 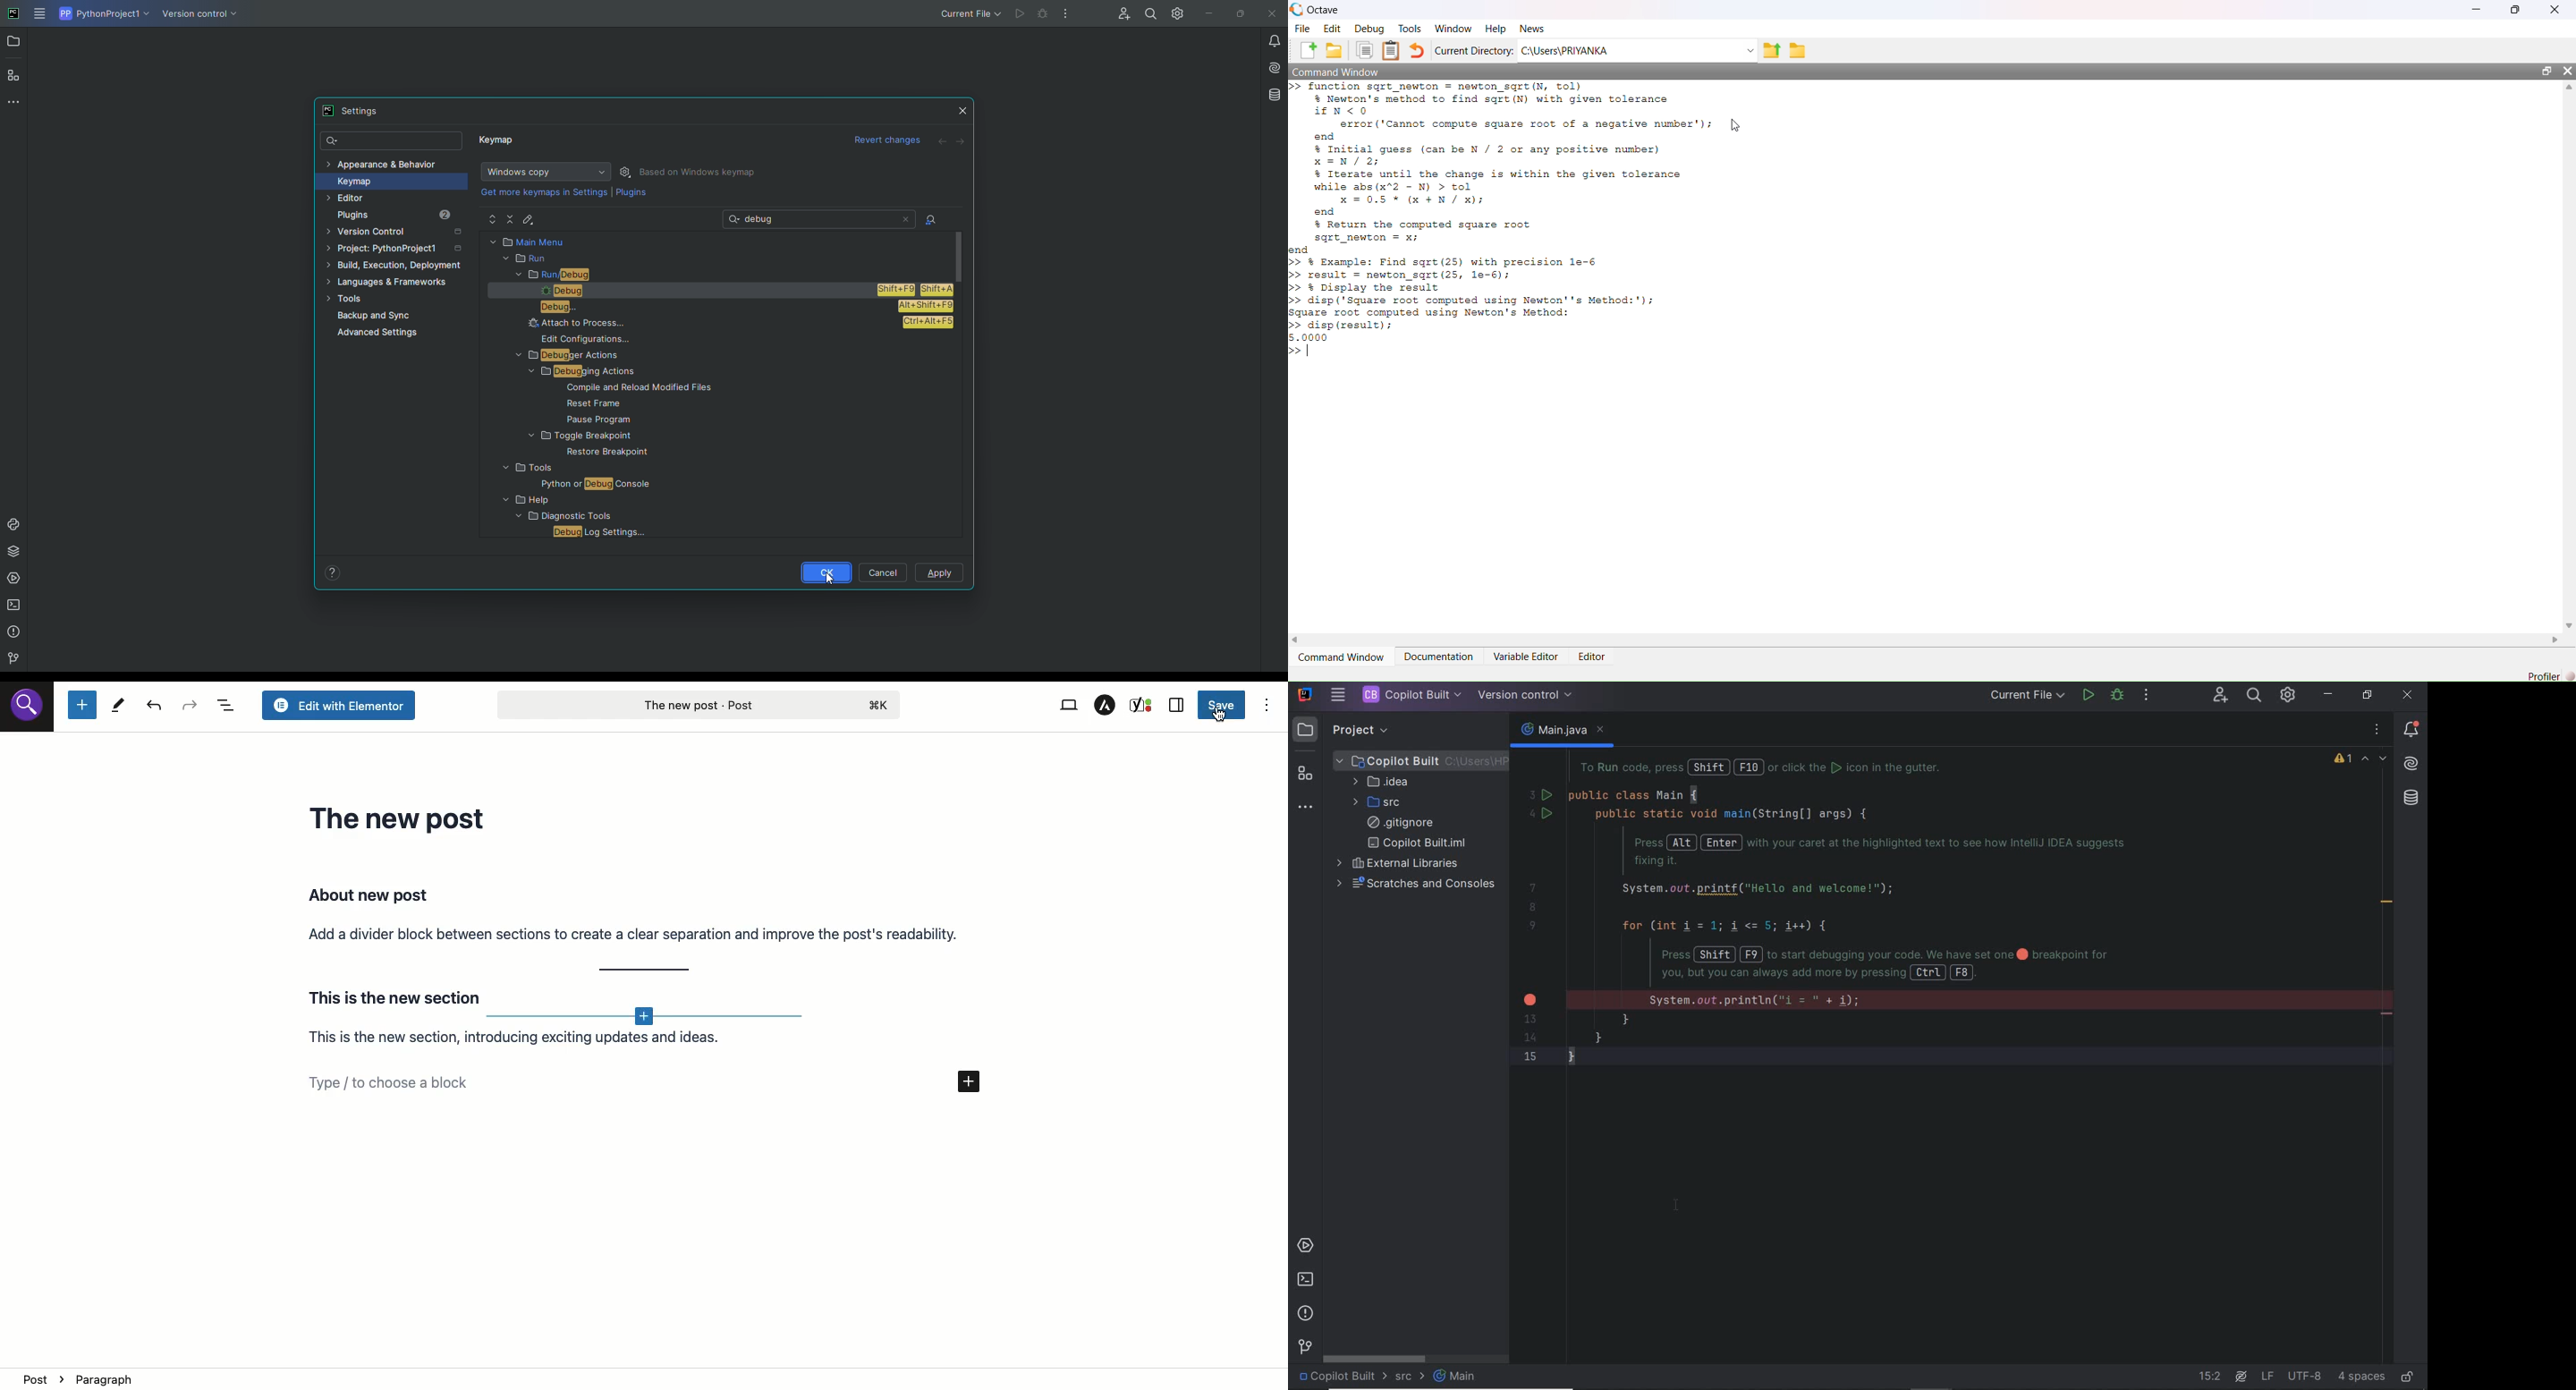 What do you see at coordinates (824, 572) in the screenshot?
I see `OK` at bounding box center [824, 572].